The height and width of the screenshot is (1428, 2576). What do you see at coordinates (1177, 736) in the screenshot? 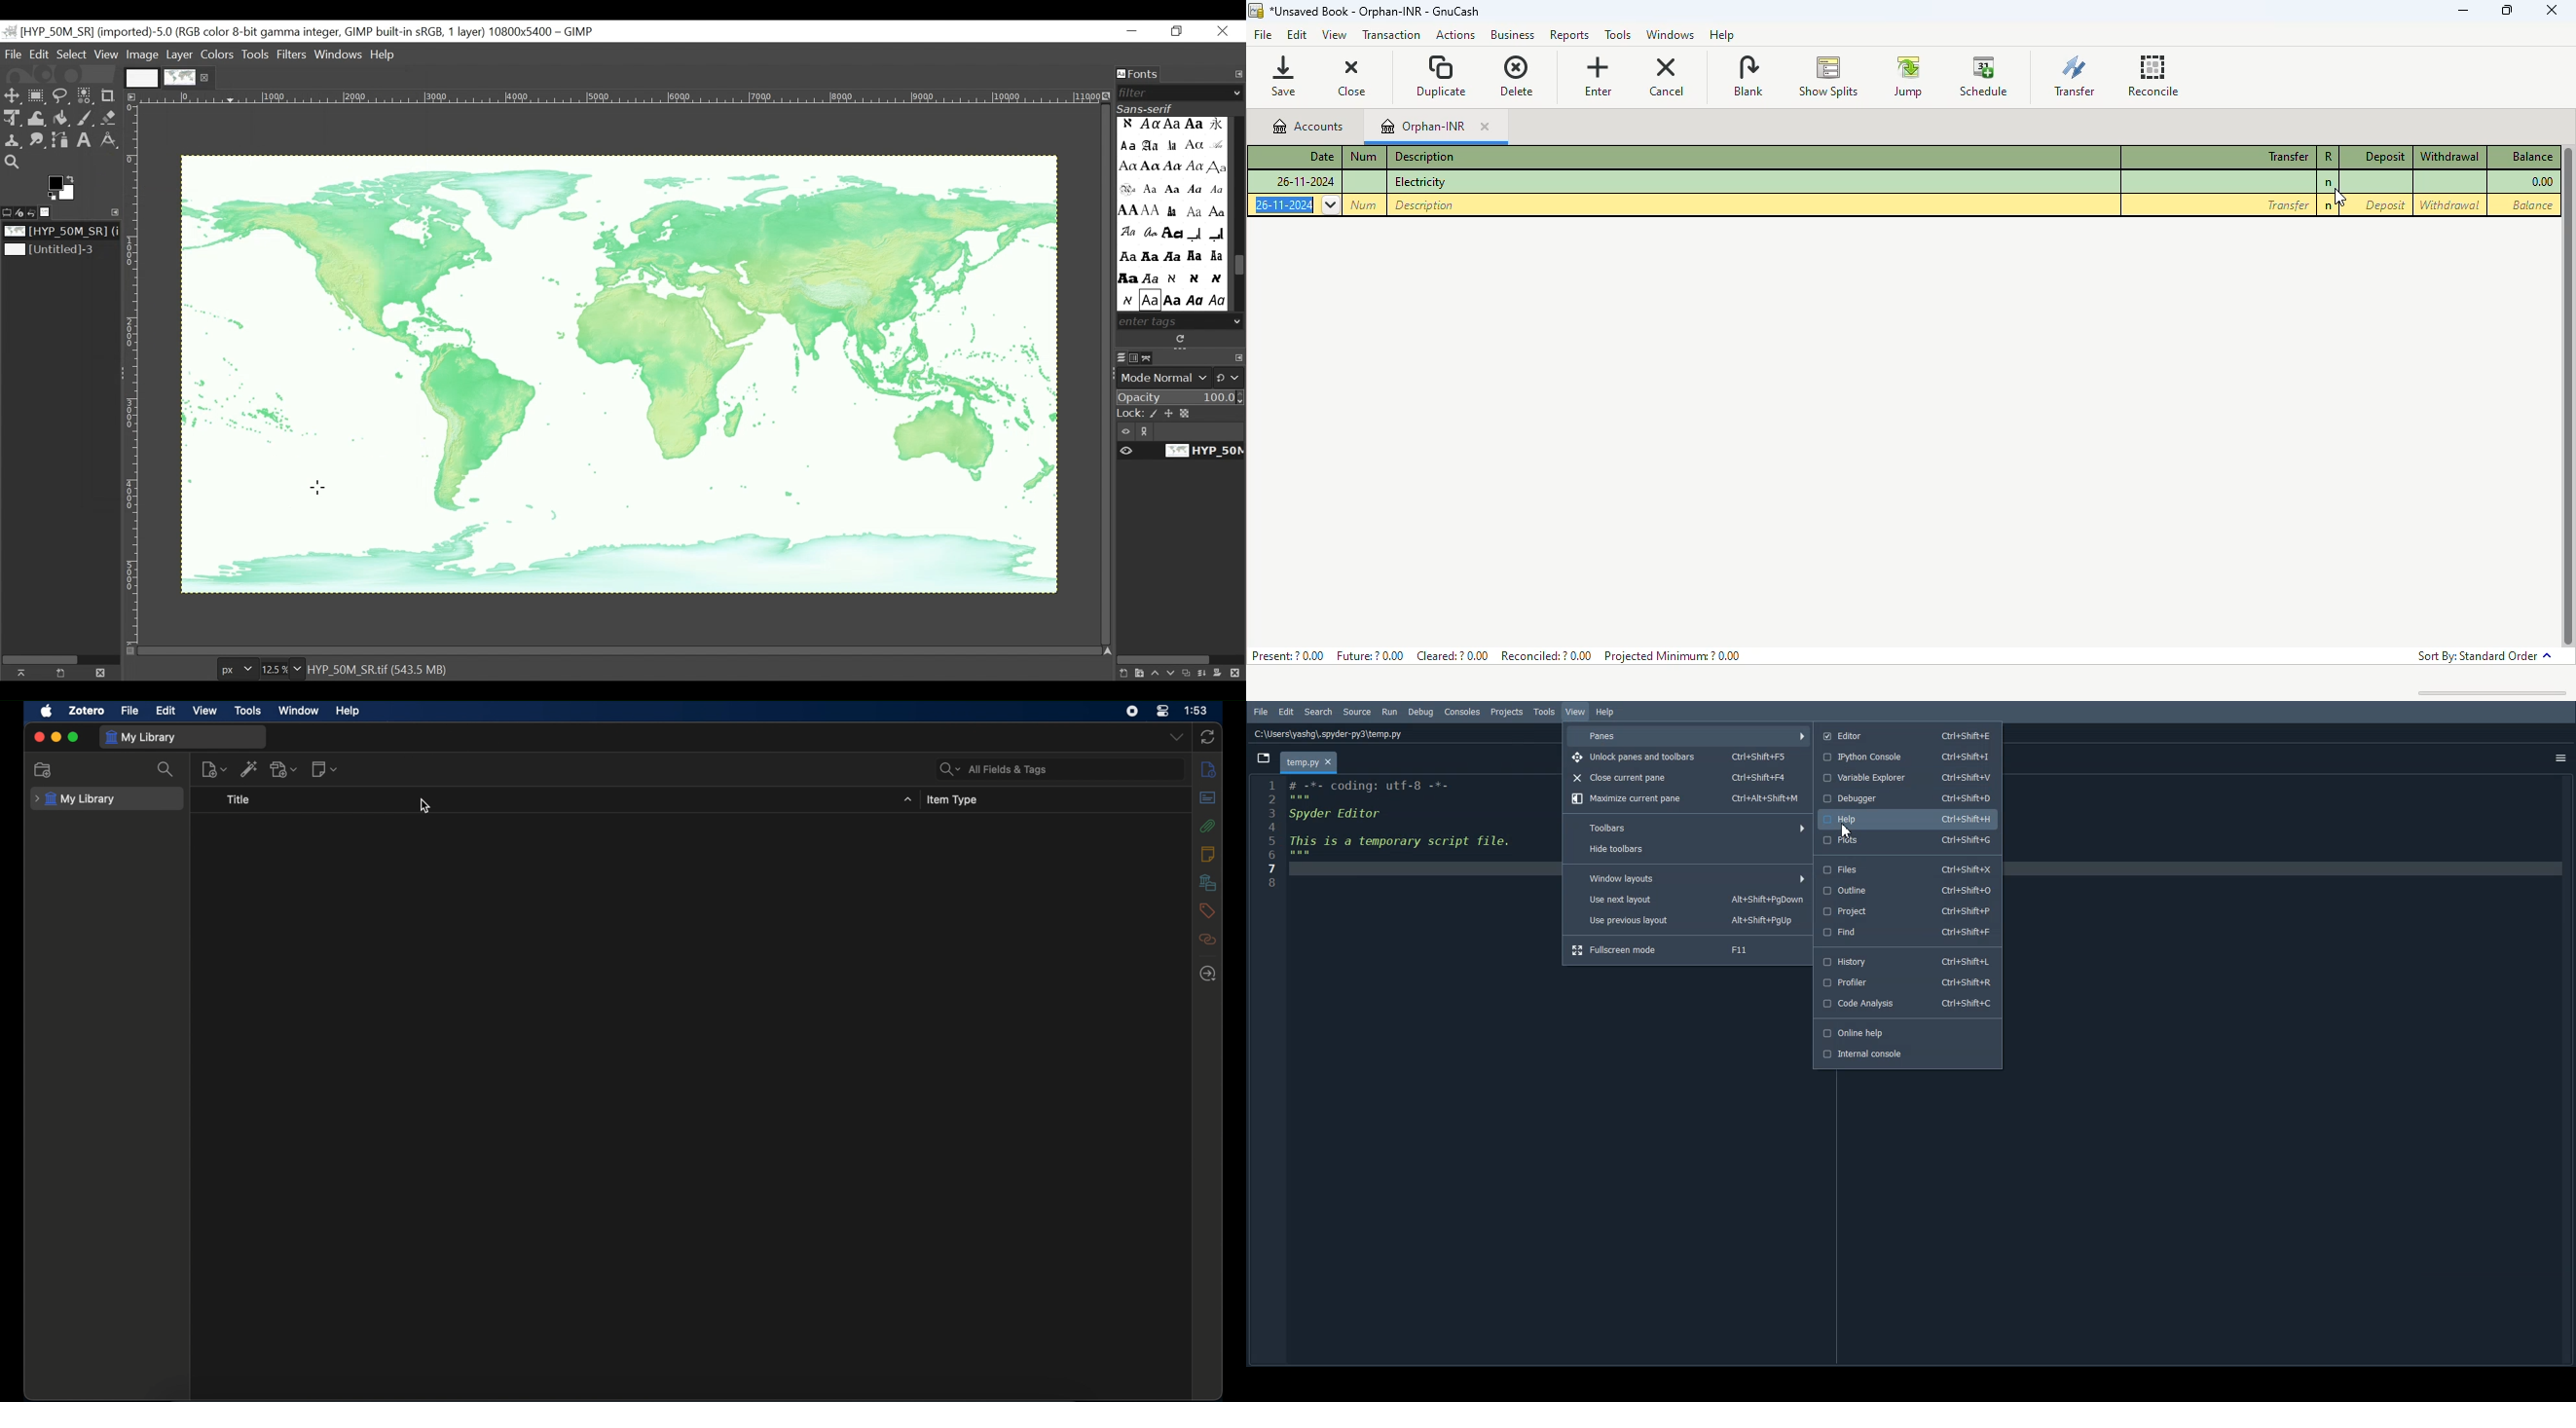
I see `dropdown` at bounding box center [1177, 736].